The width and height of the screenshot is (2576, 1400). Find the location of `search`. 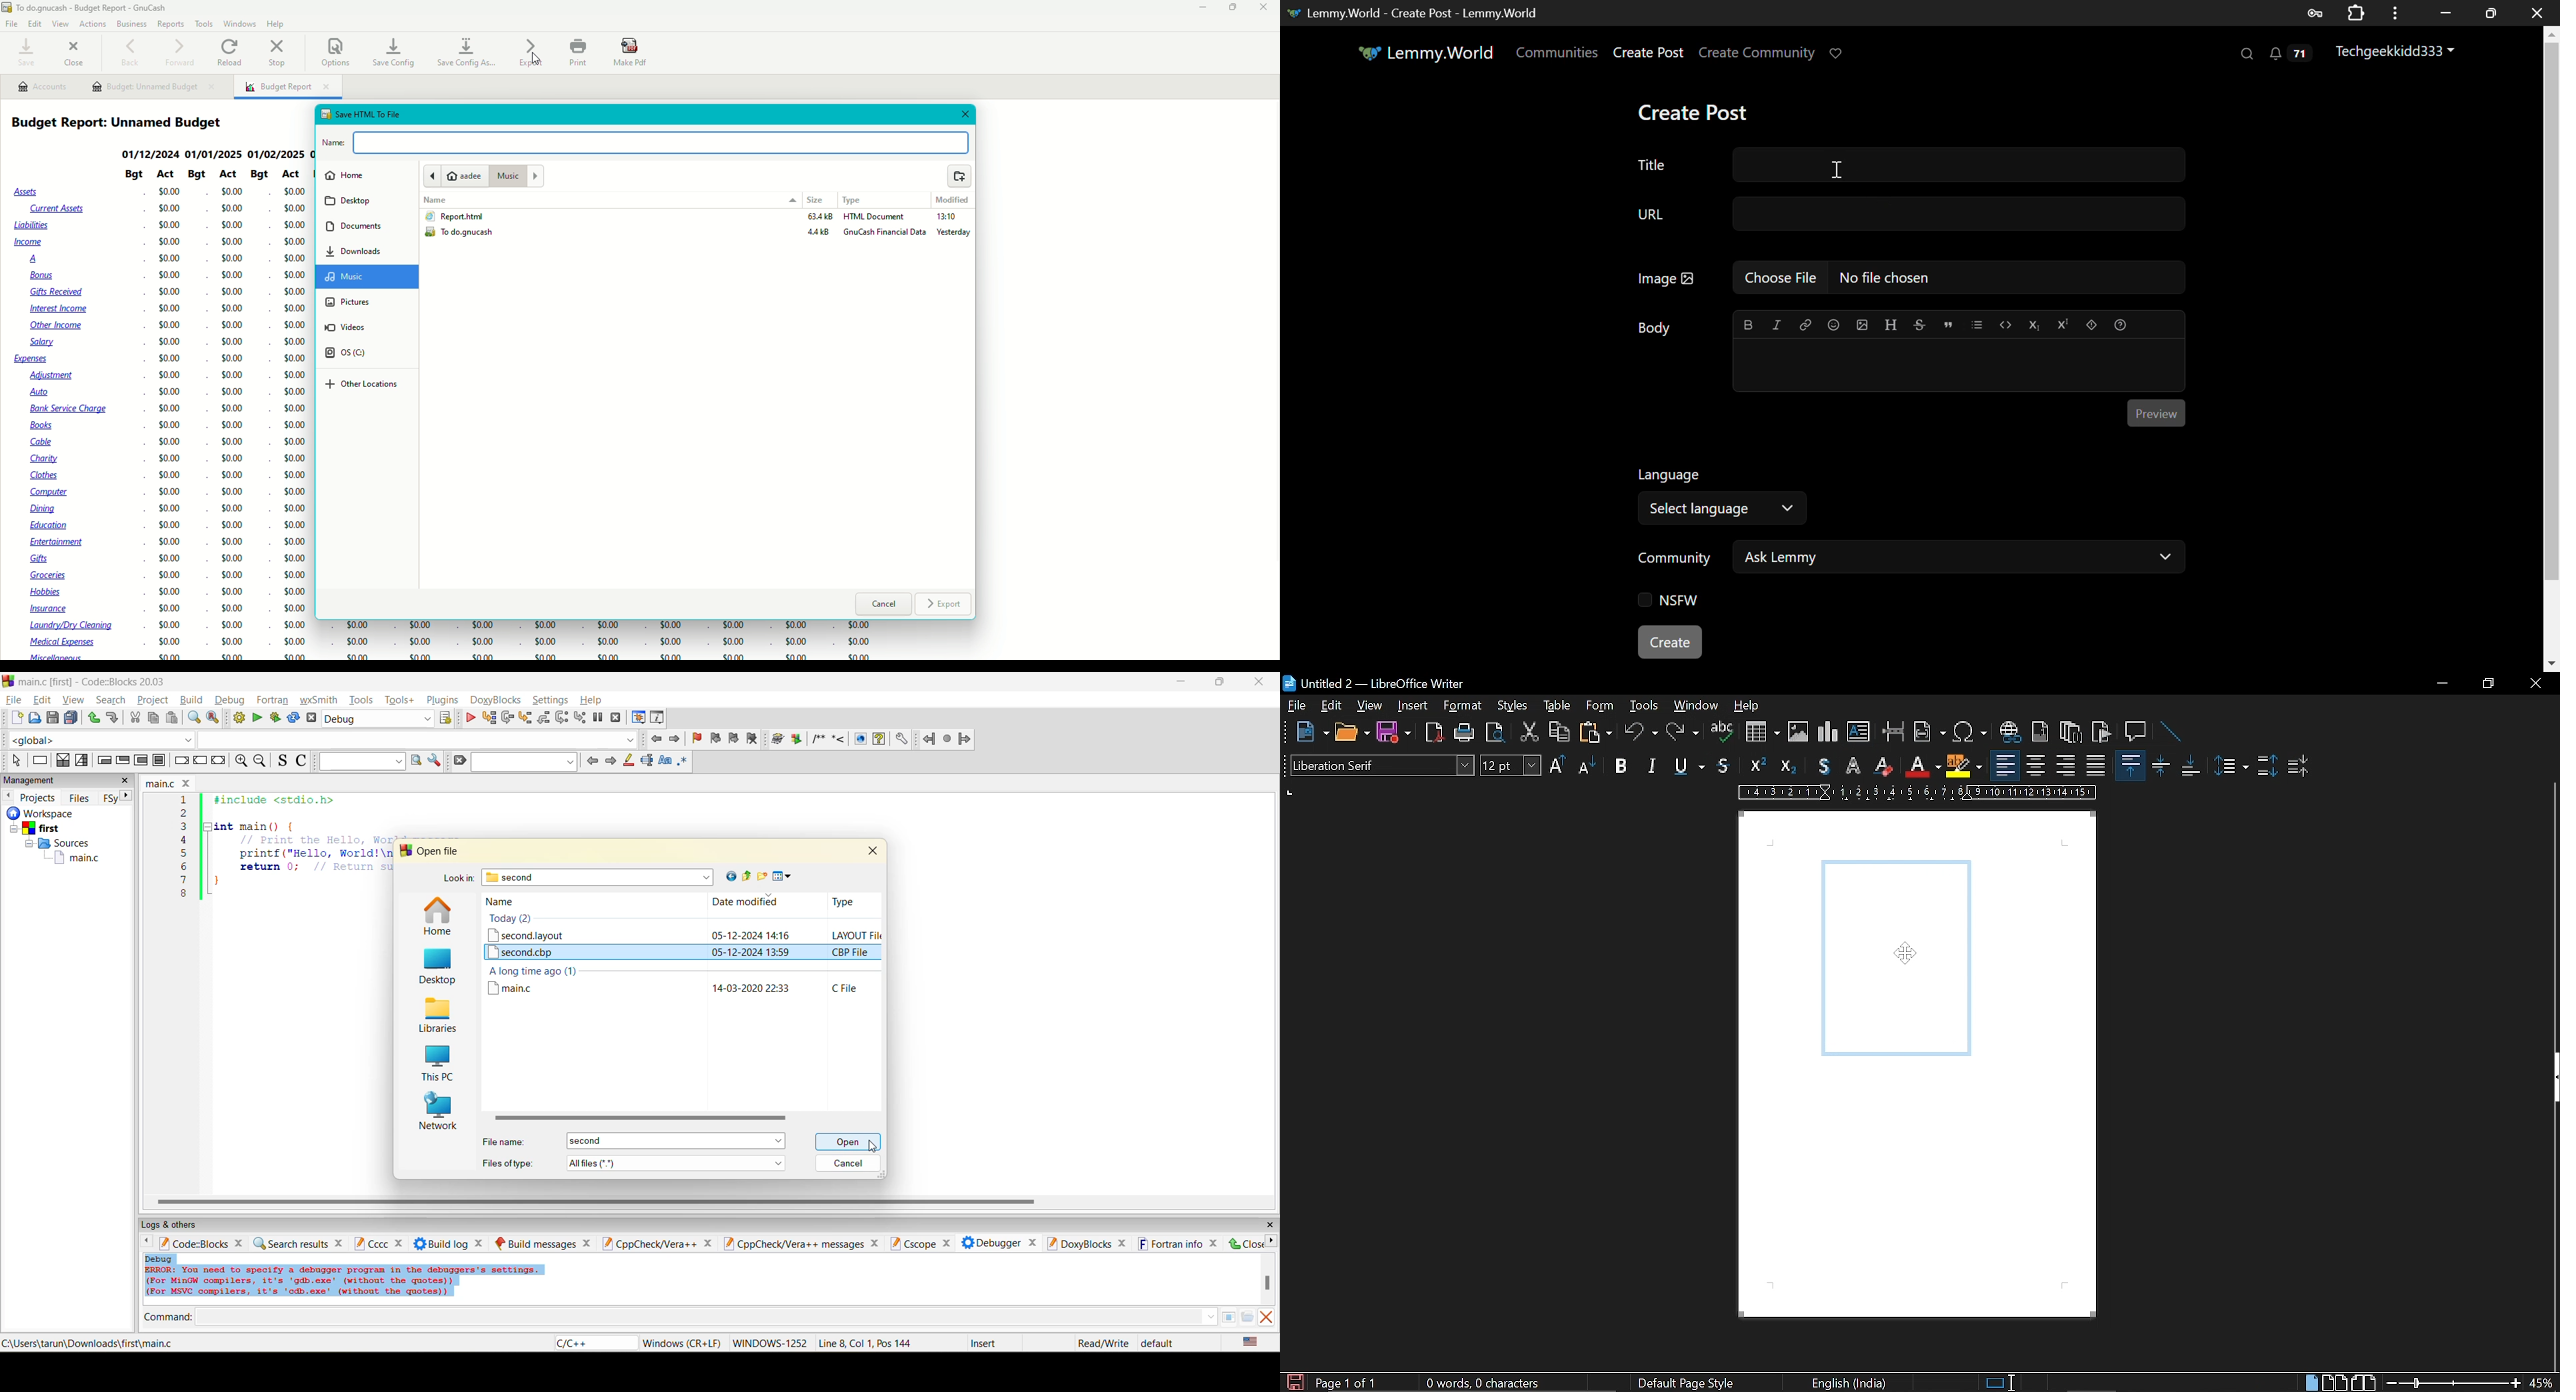

search is located at coordinates (525, 761).